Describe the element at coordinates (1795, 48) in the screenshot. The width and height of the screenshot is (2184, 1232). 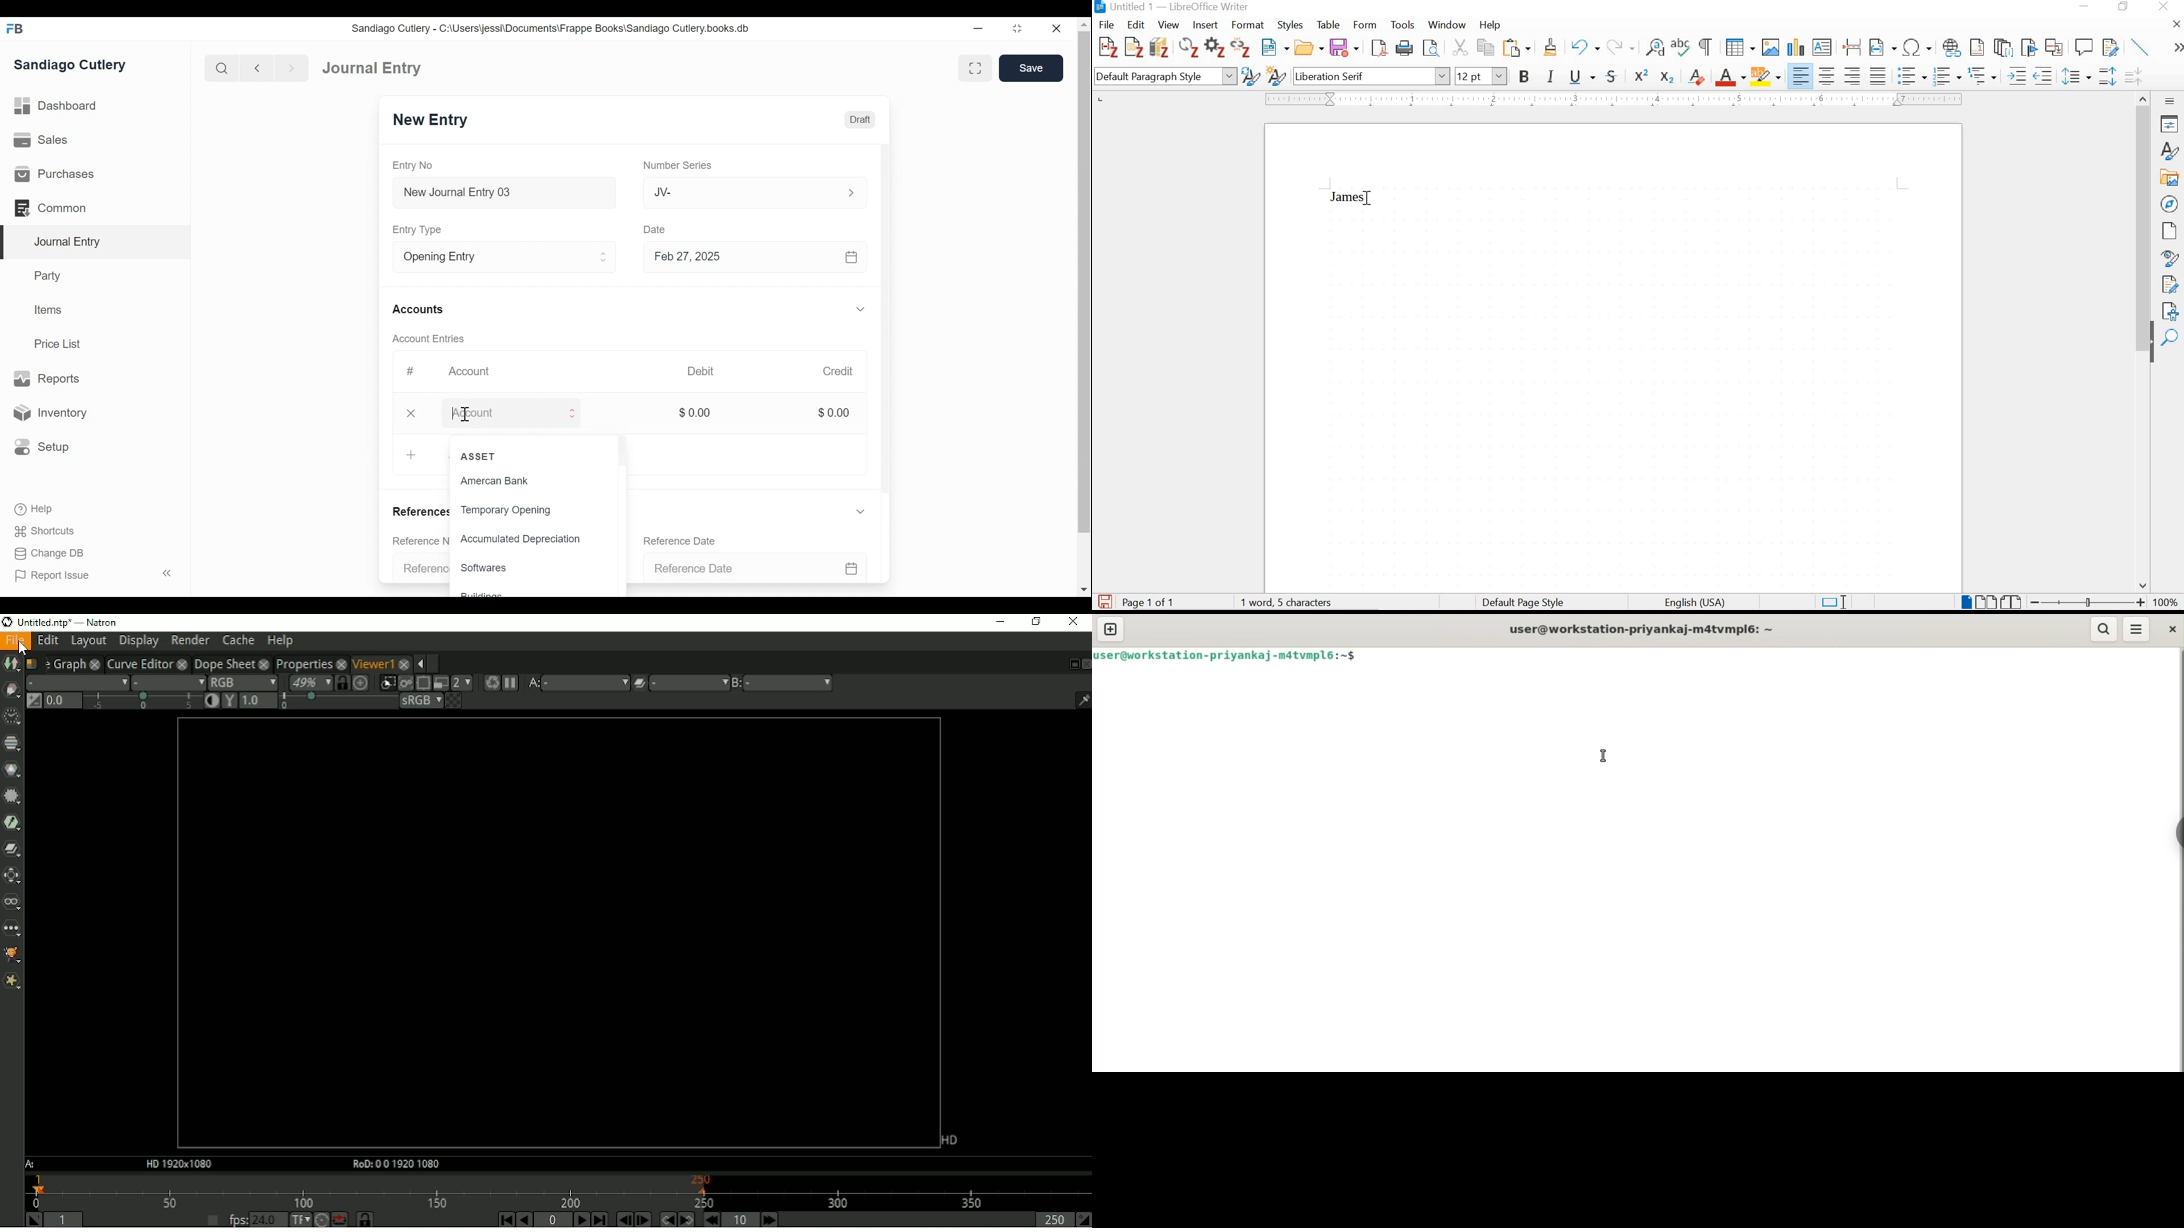
I see `insert chart` at that location.